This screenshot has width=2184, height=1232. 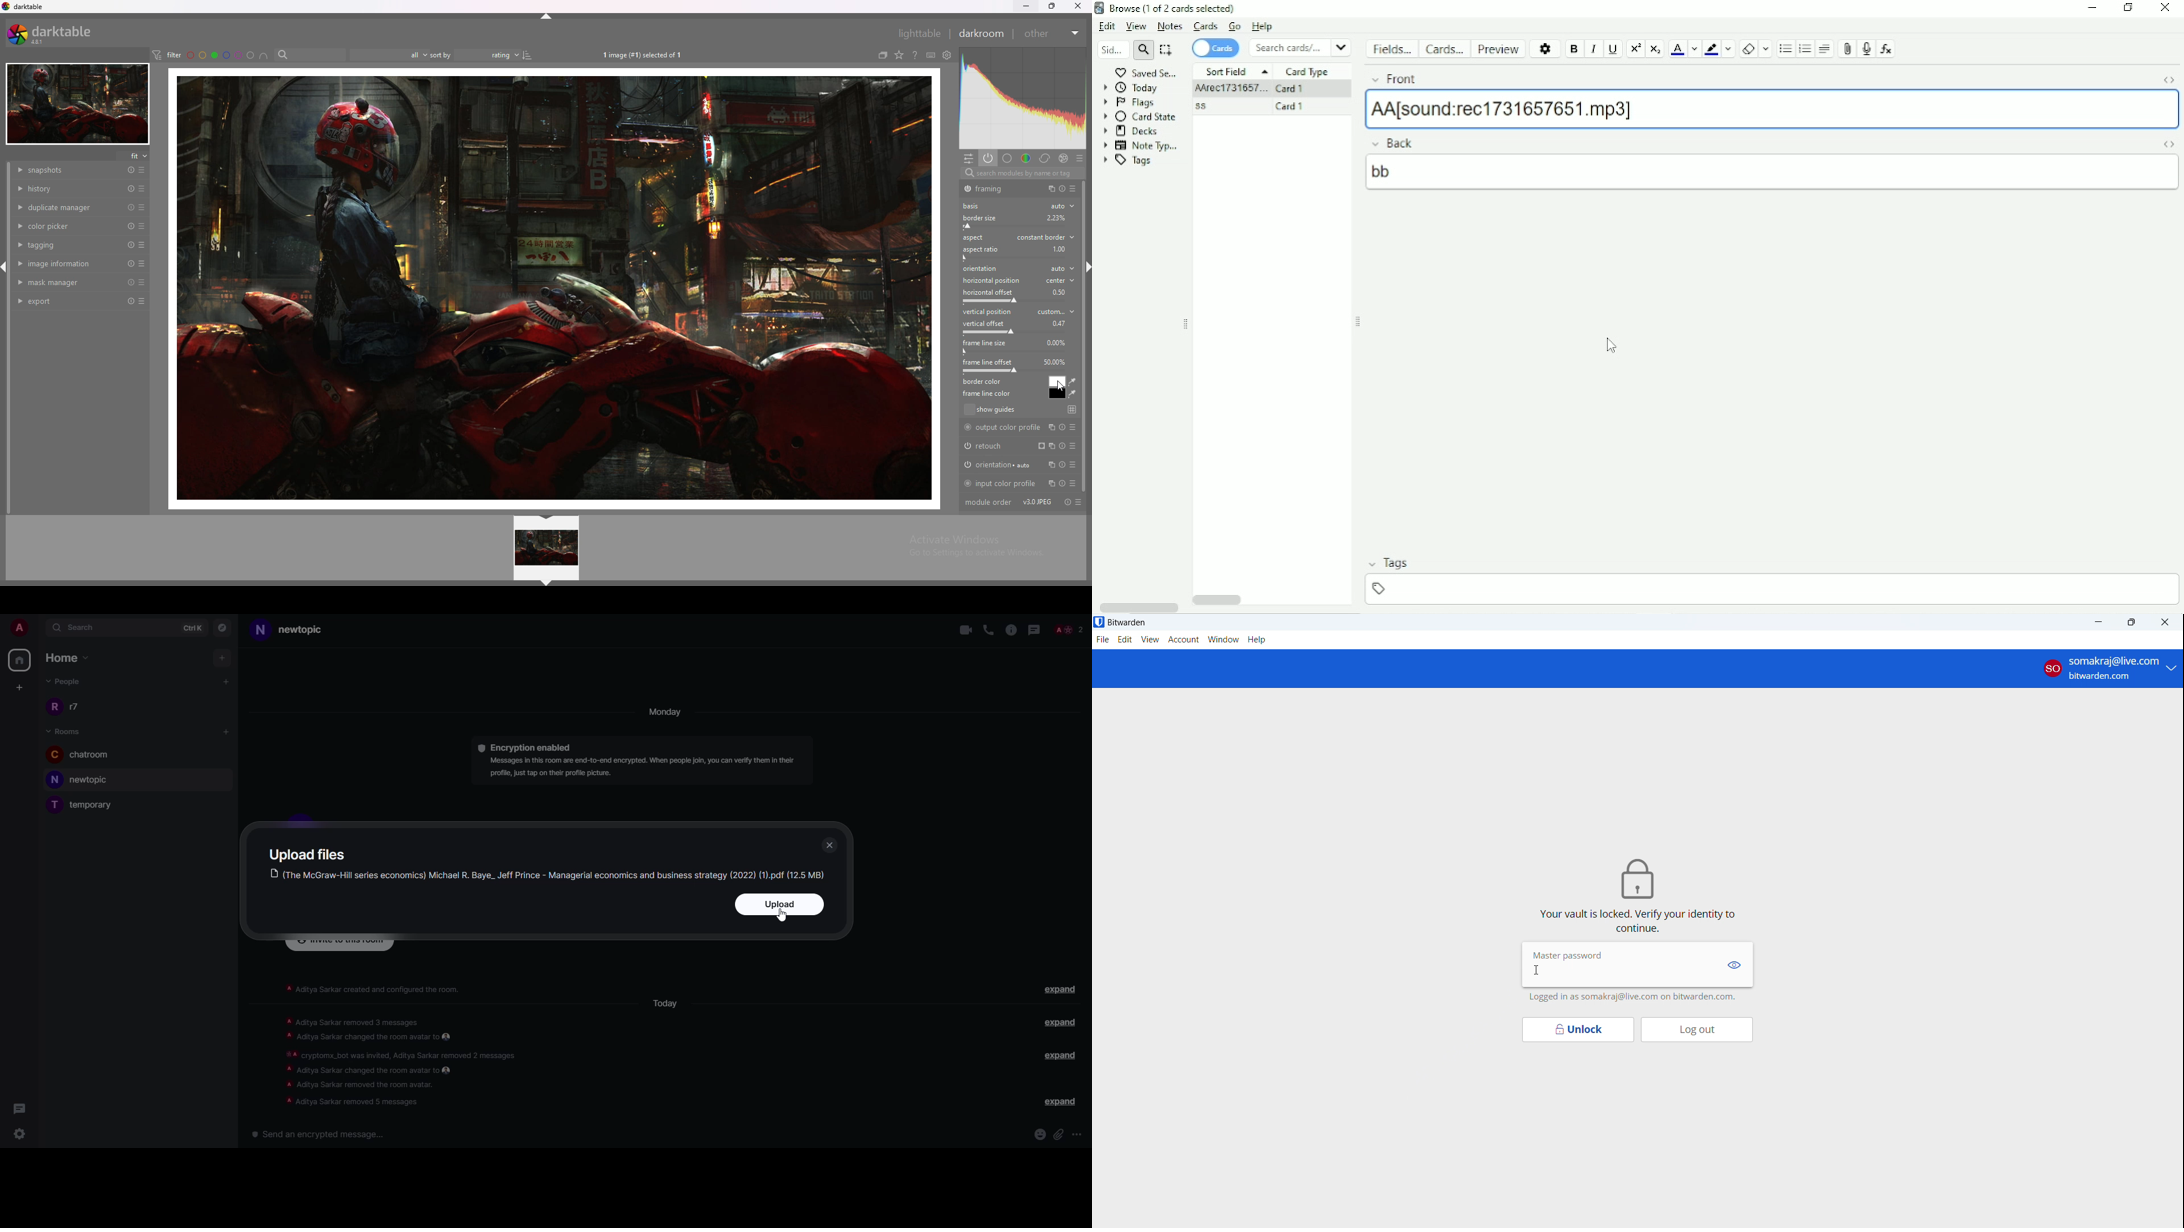 What do you see at coordinates (1146, 73) in the screenshot?
I see `Saved Search` at bounding box center [1146, 73].